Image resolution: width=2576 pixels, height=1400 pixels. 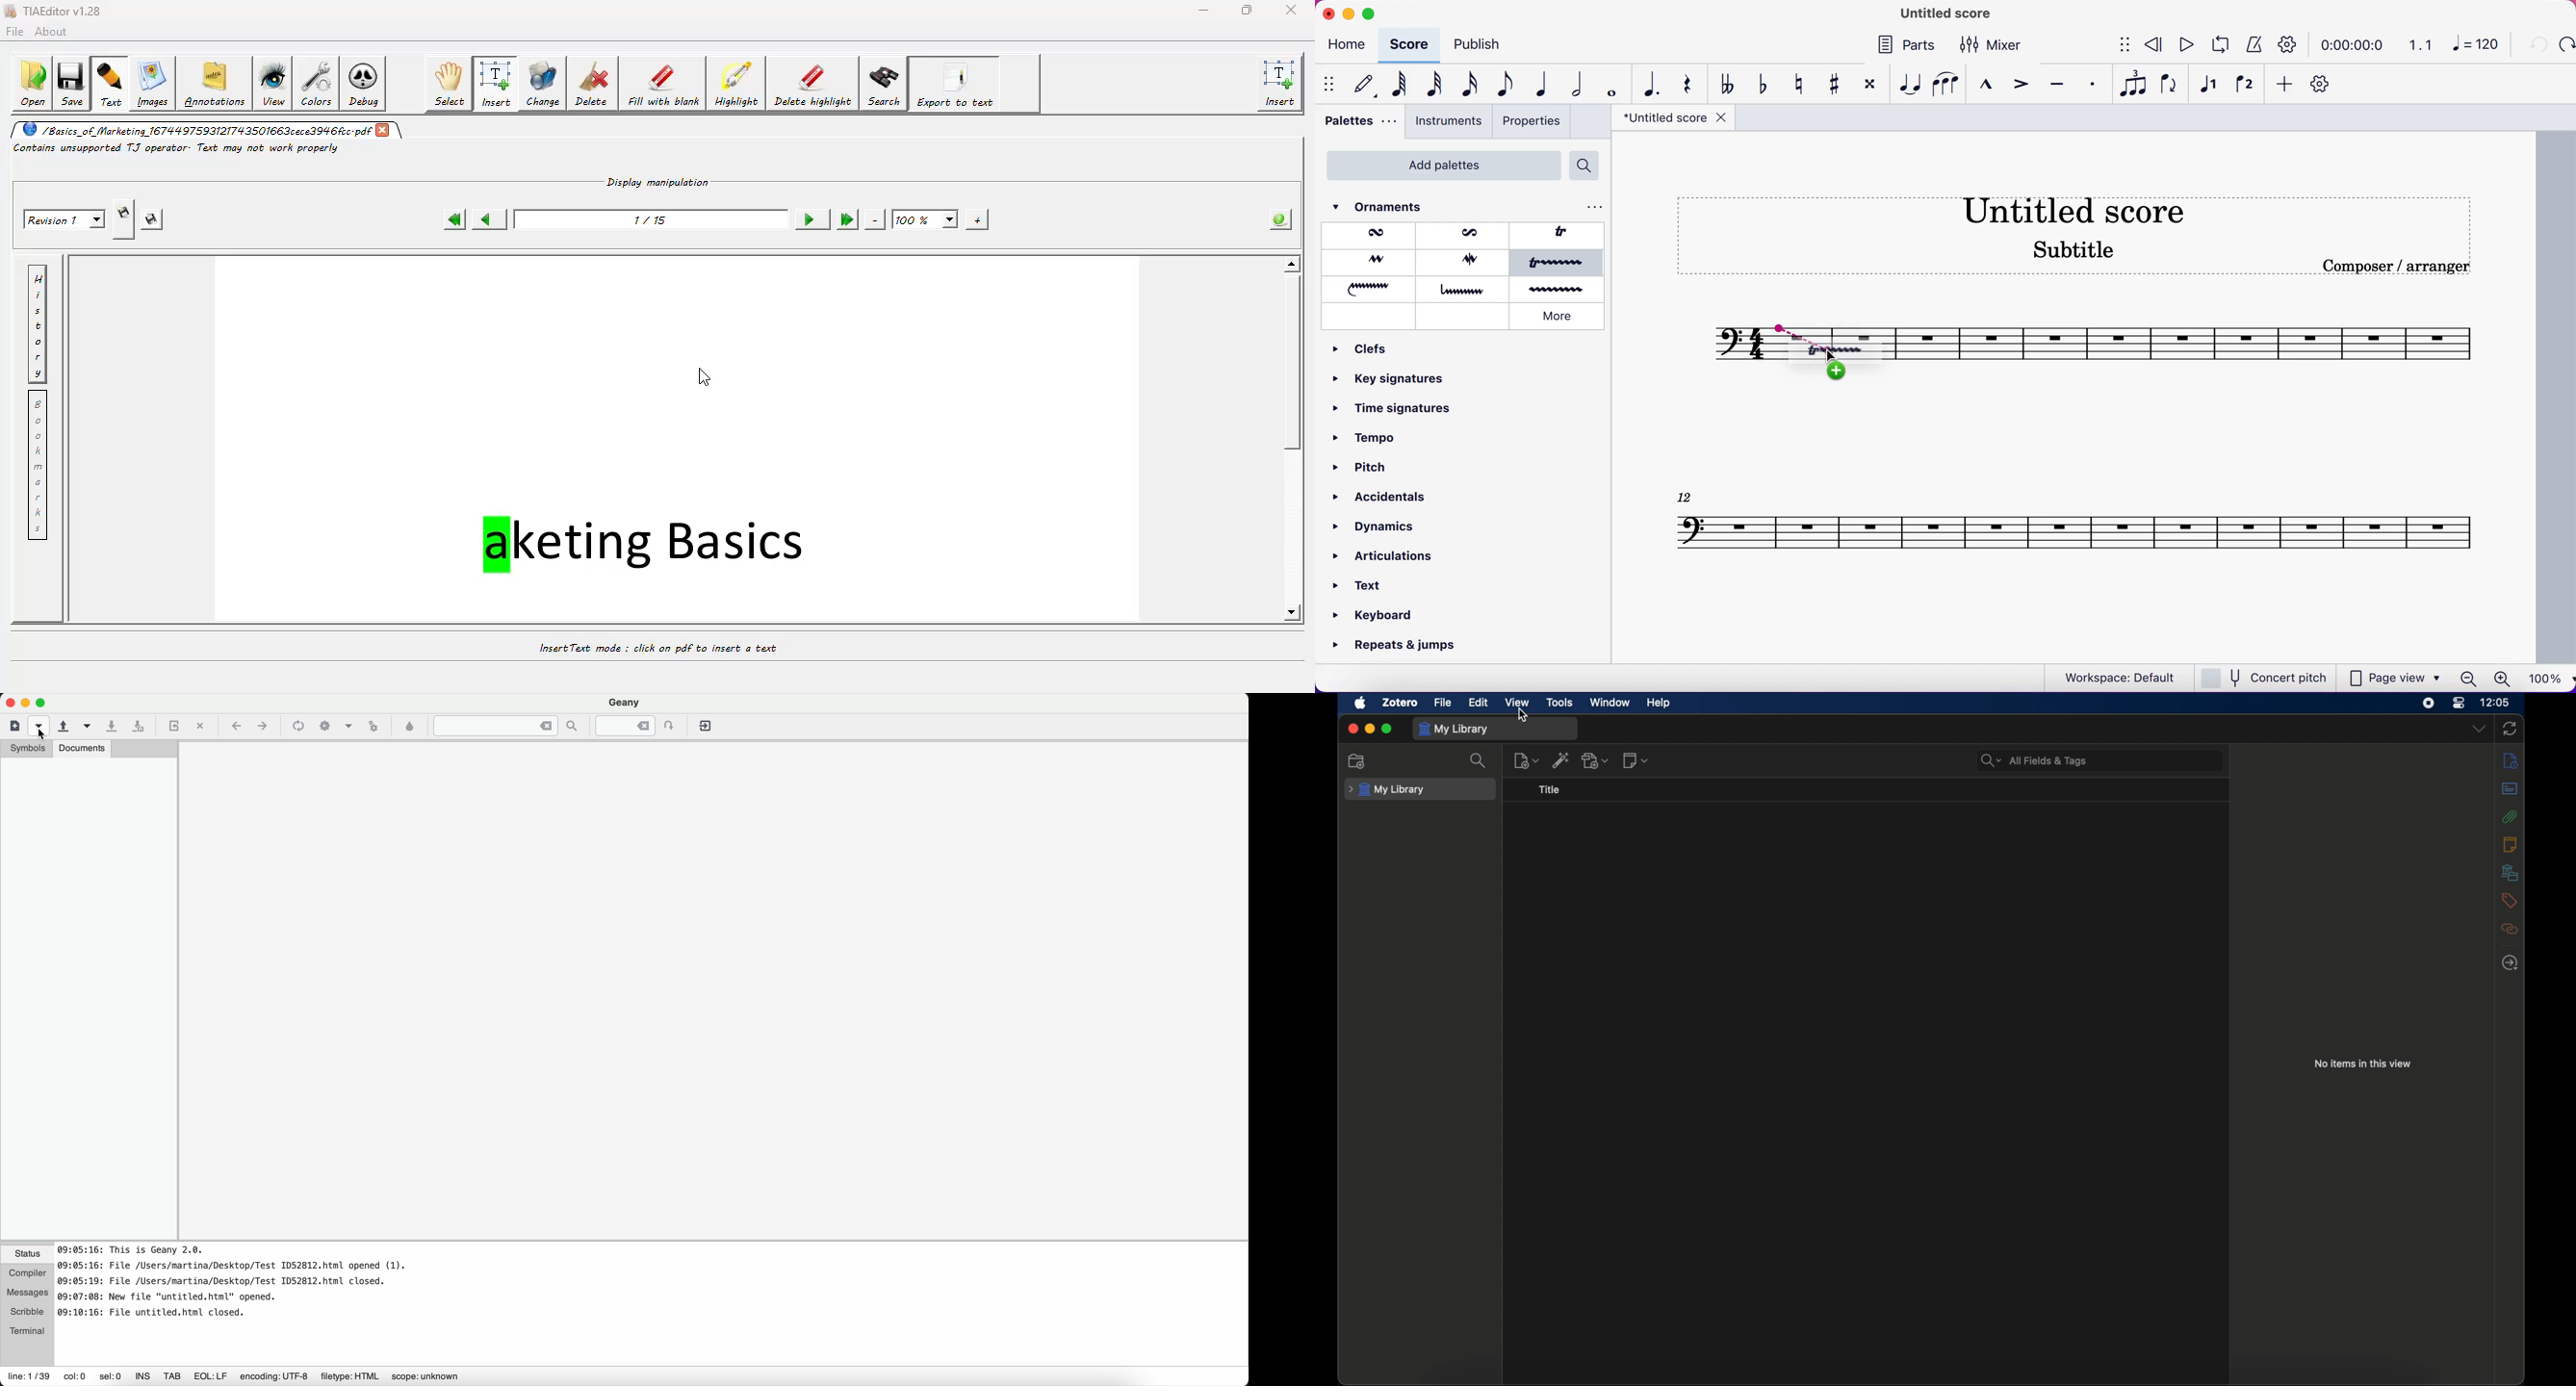 What do you see at coordinates (2536, 46) in the screenshot?
I see `undo` at bounding box center [2536, 46].